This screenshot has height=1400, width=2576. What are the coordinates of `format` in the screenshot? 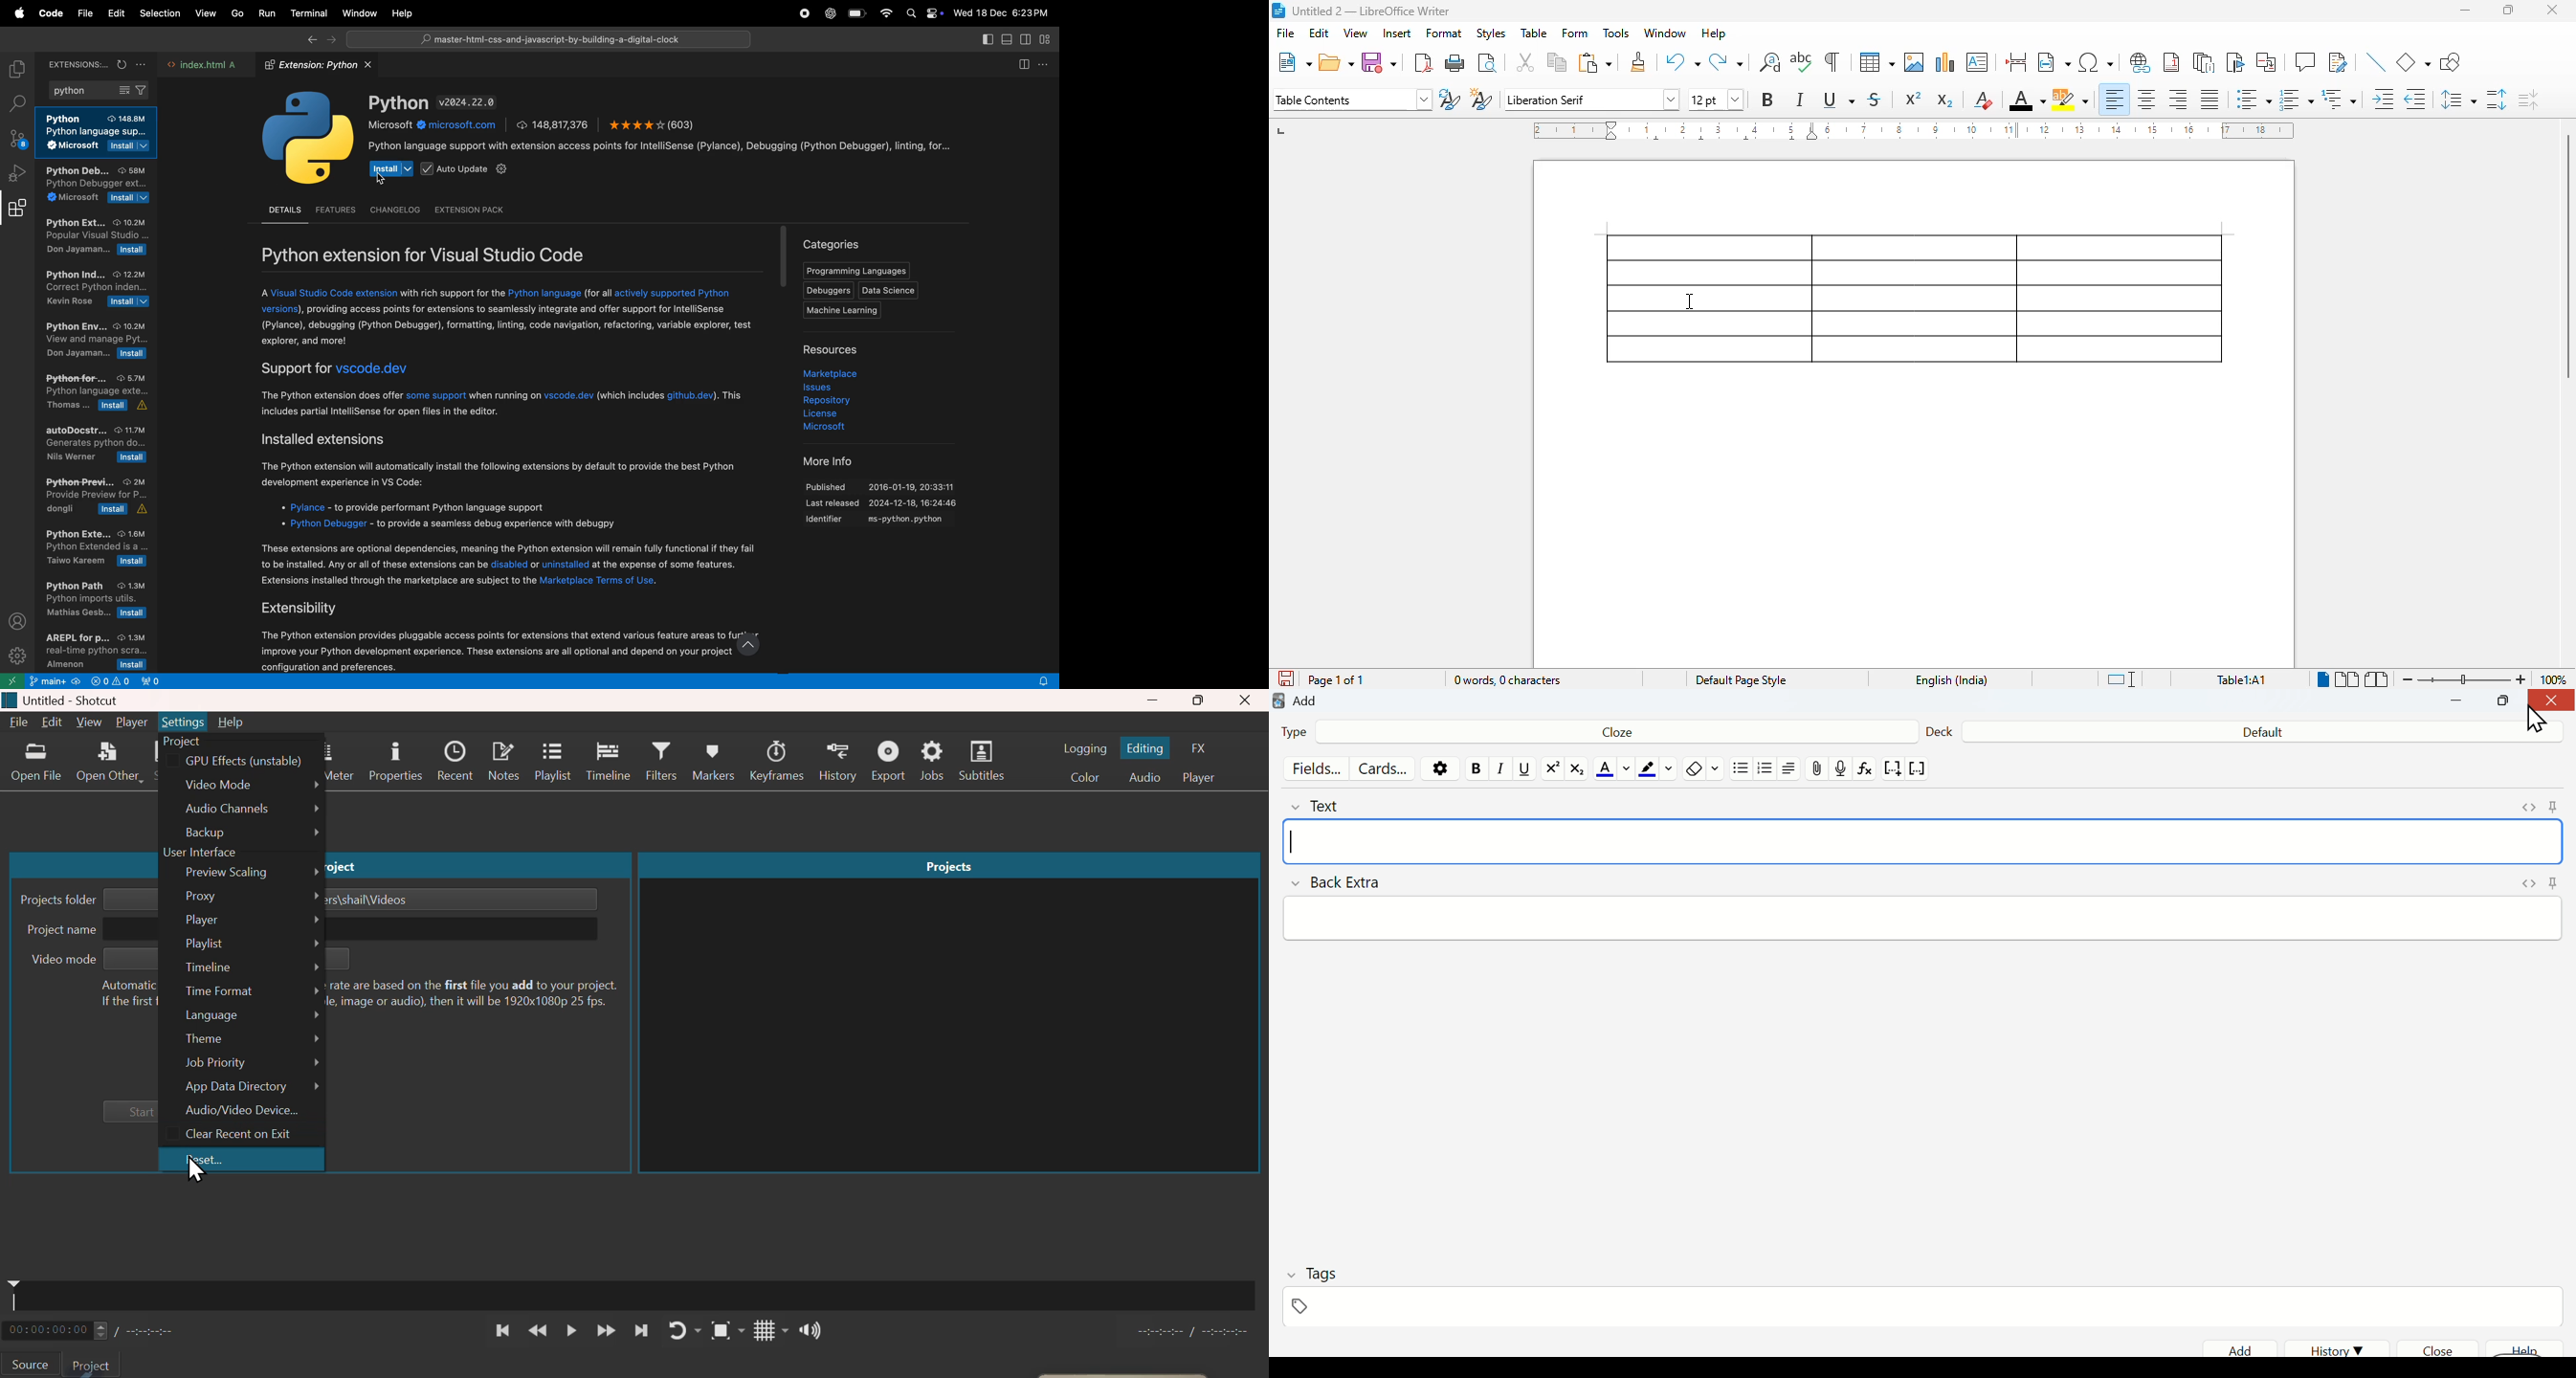 It's located at (1445, 33).